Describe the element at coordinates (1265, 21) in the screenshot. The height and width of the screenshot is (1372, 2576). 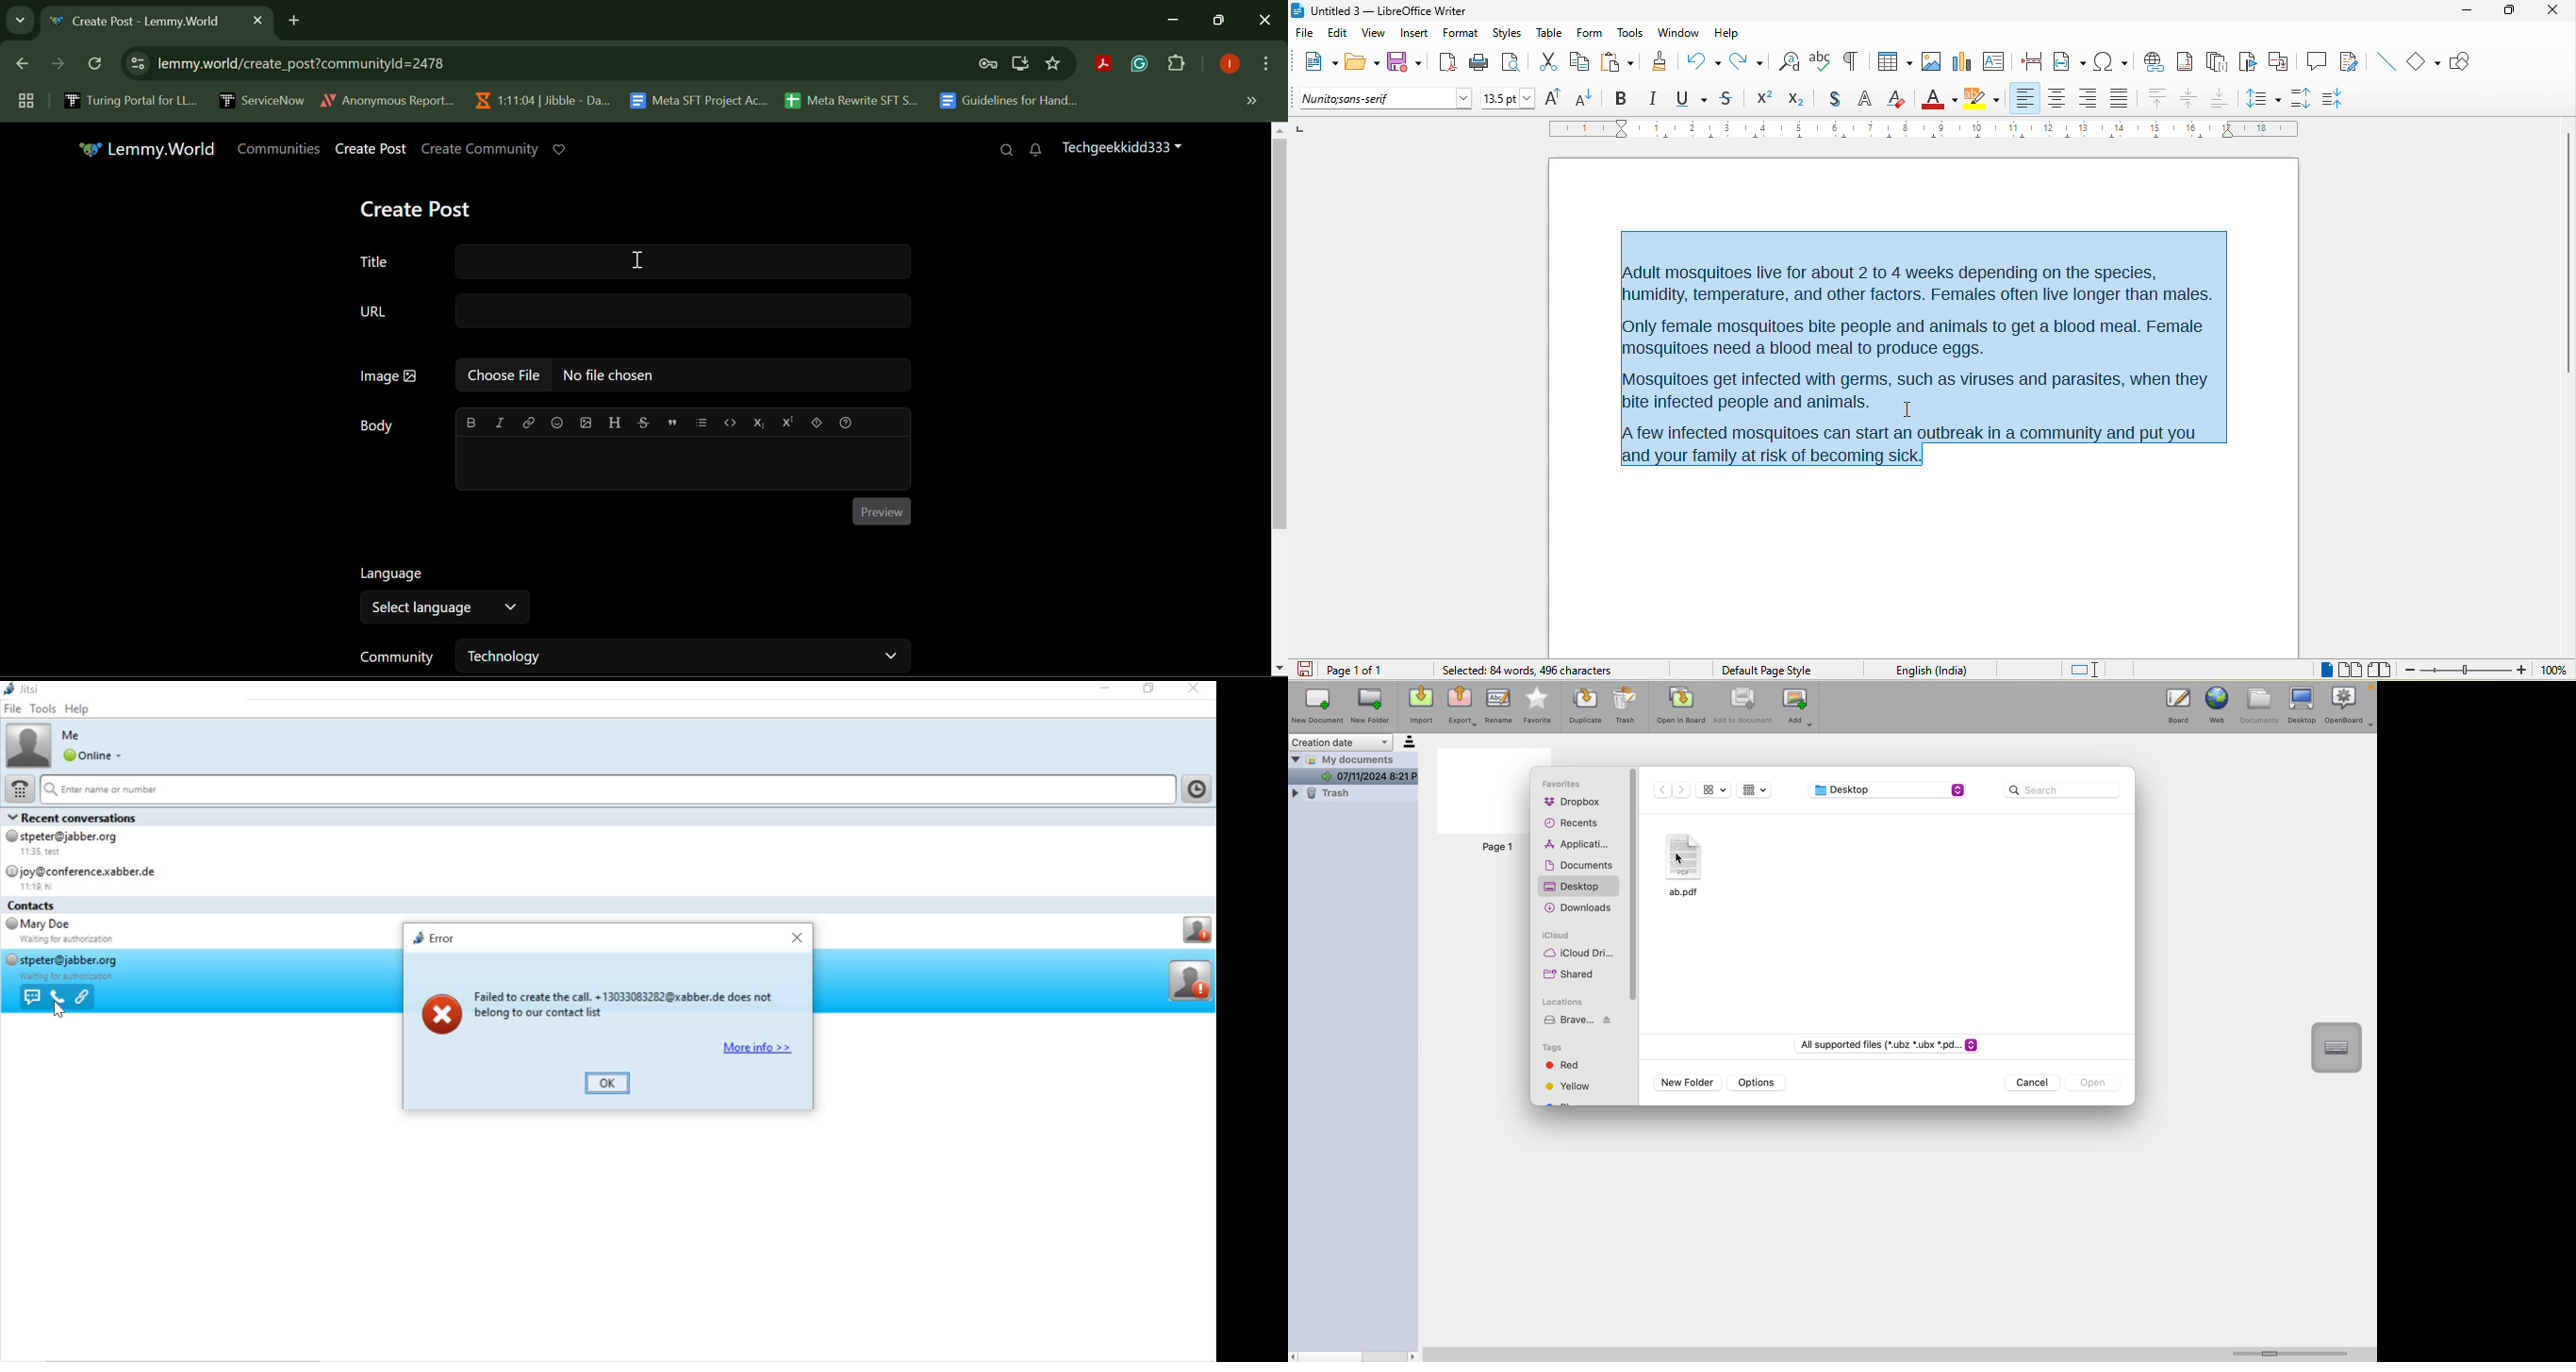
I see `Close Window` at that location.